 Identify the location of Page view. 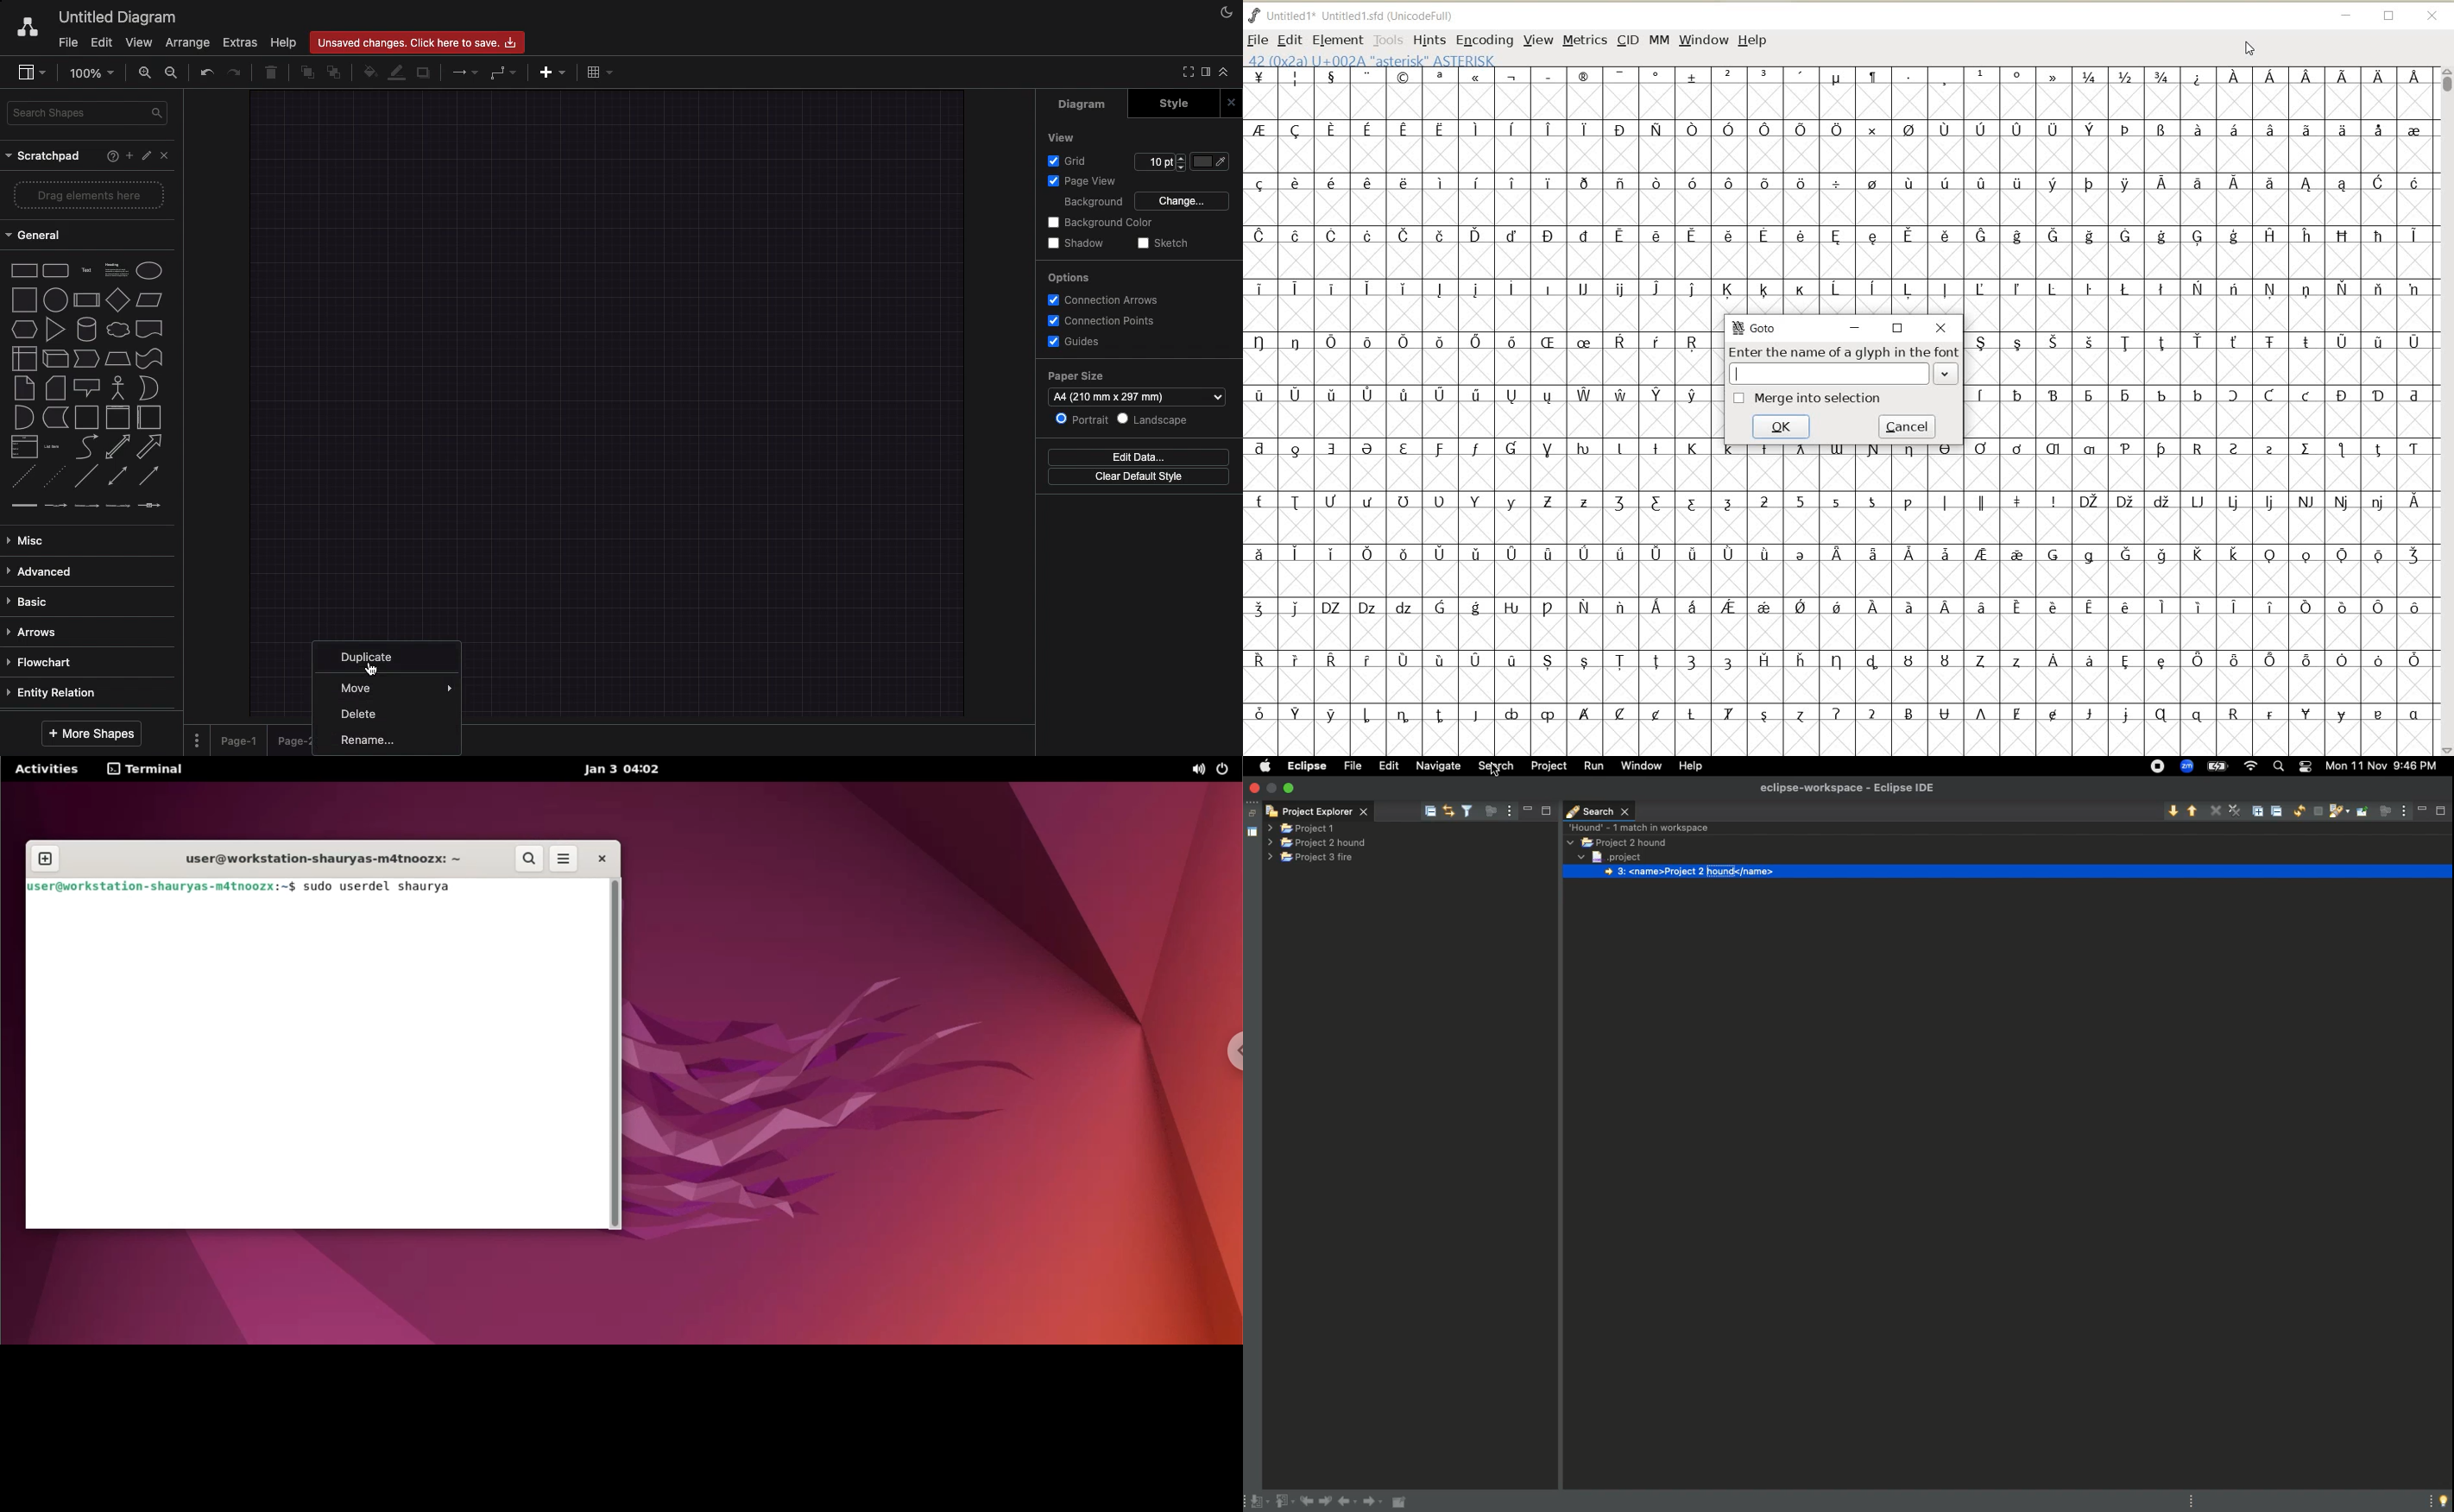
(1078, 180).